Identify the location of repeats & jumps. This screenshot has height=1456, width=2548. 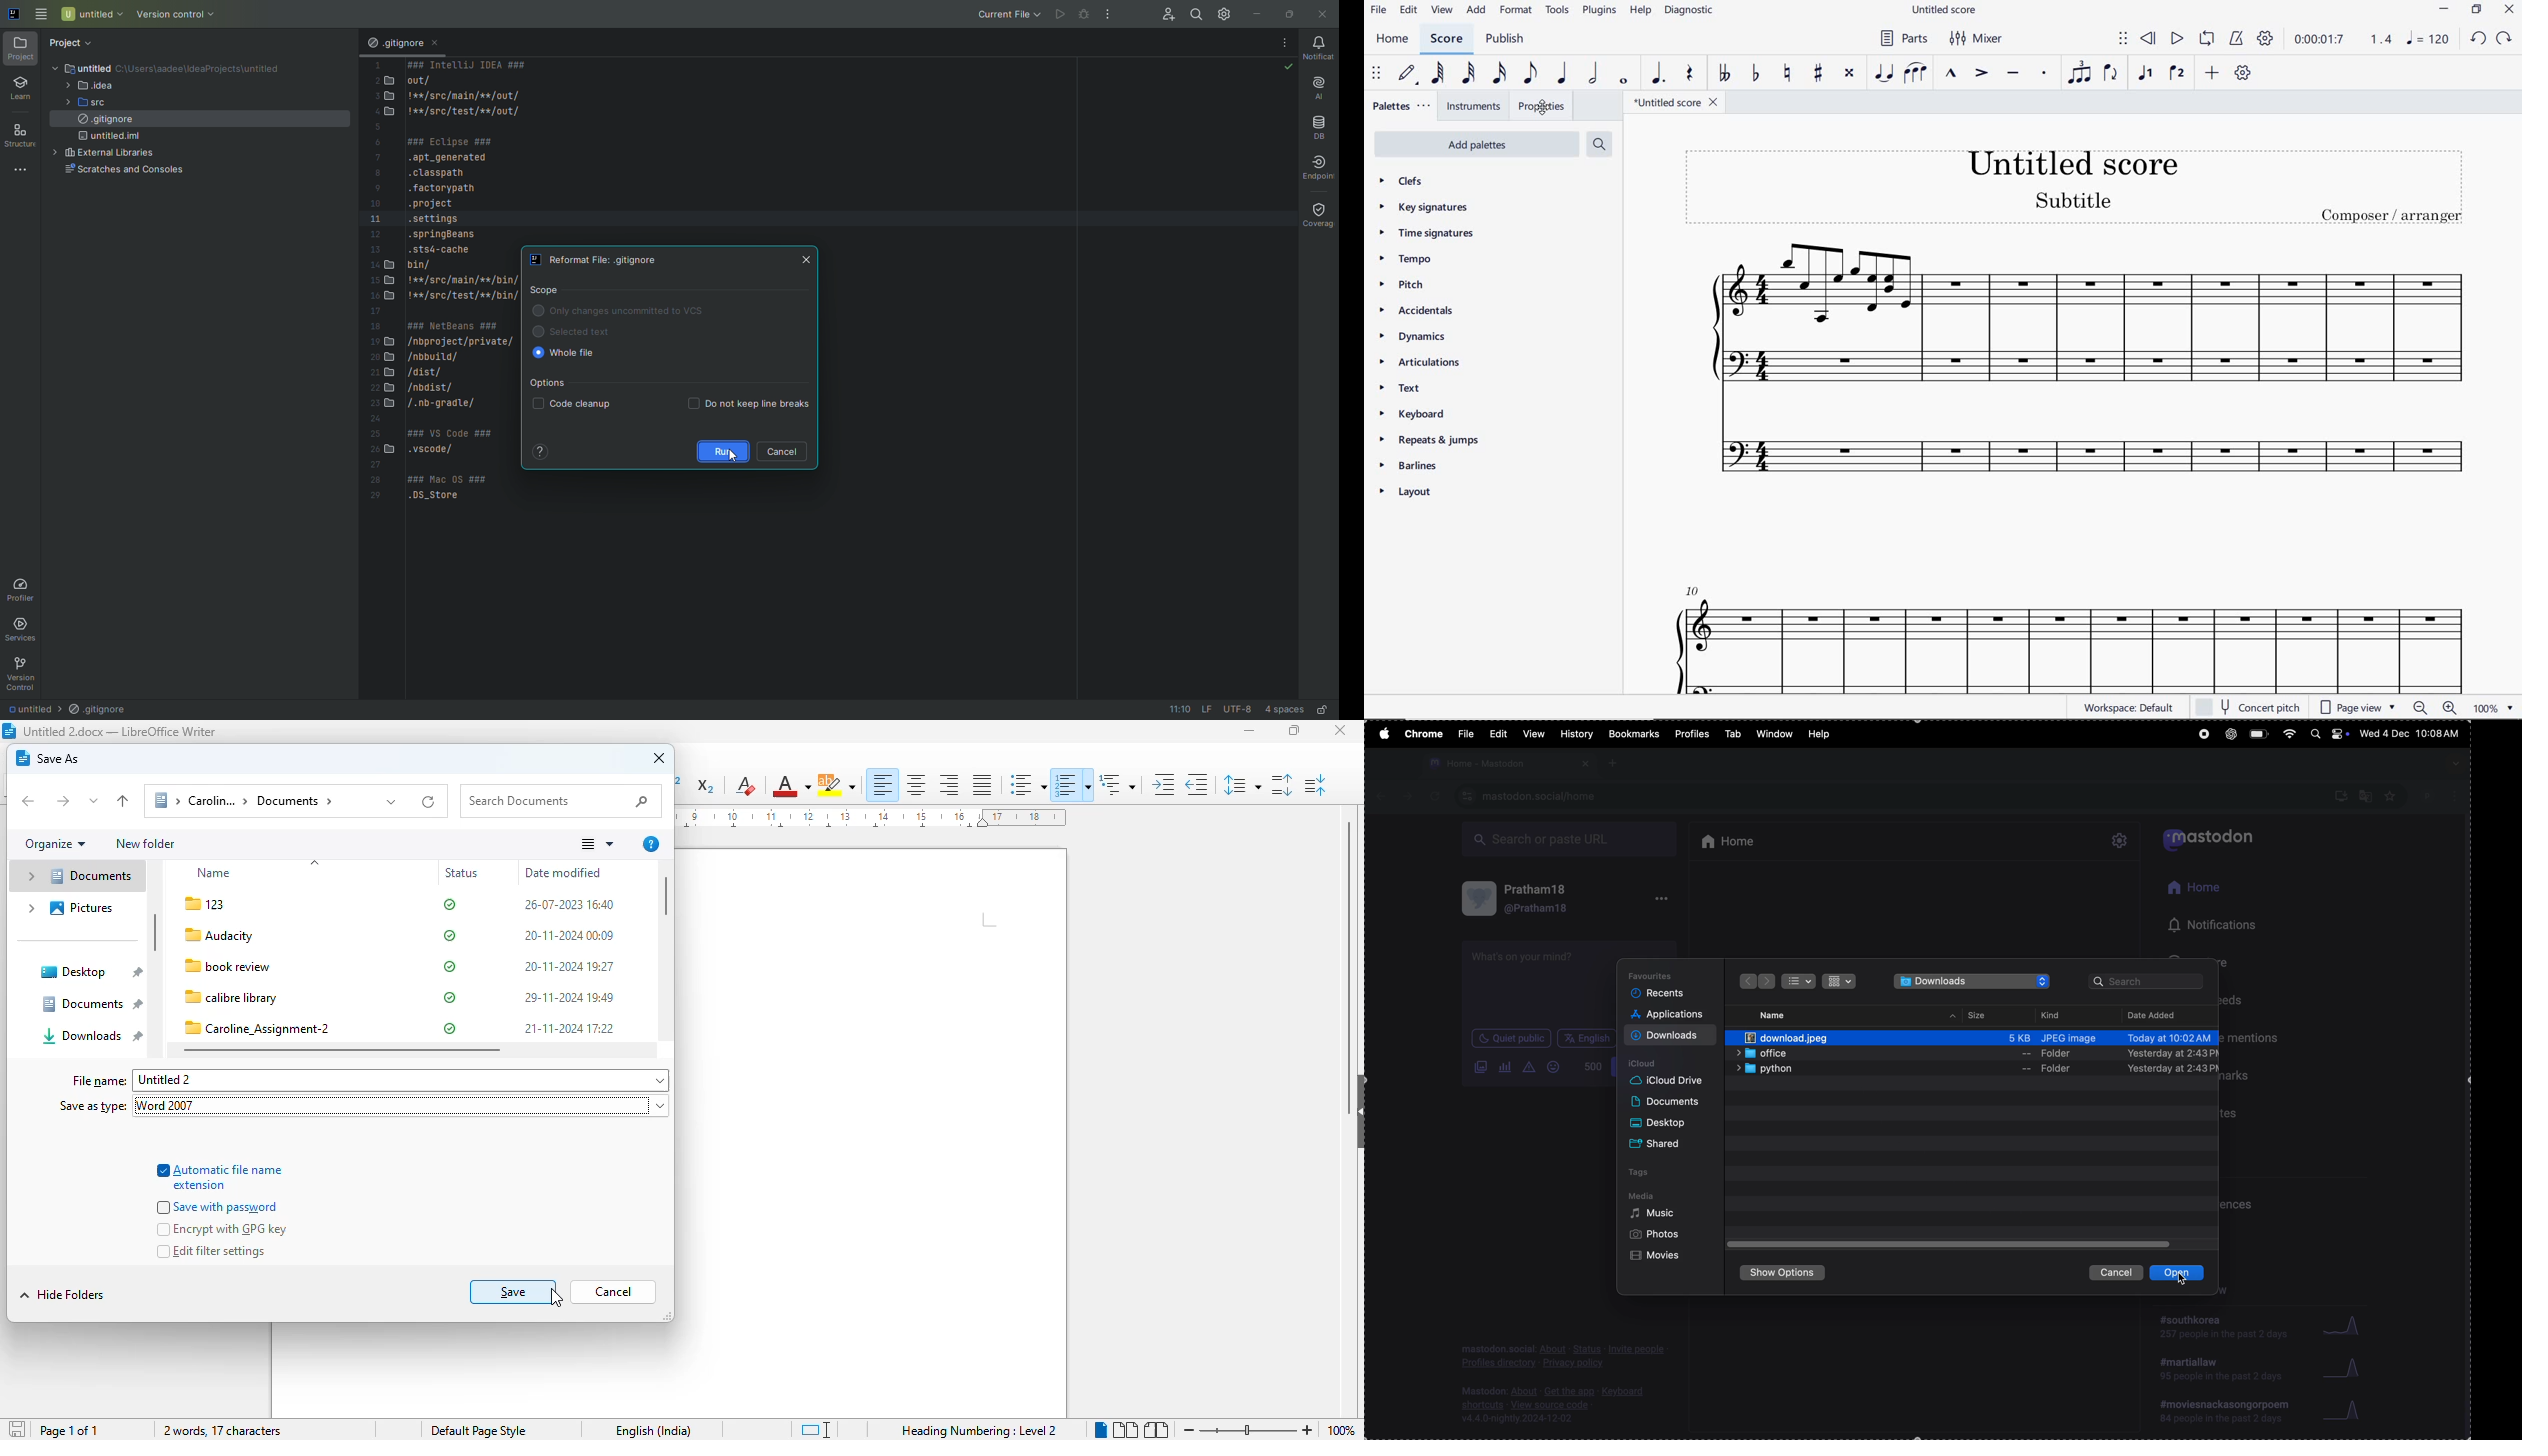
(1433, 444).